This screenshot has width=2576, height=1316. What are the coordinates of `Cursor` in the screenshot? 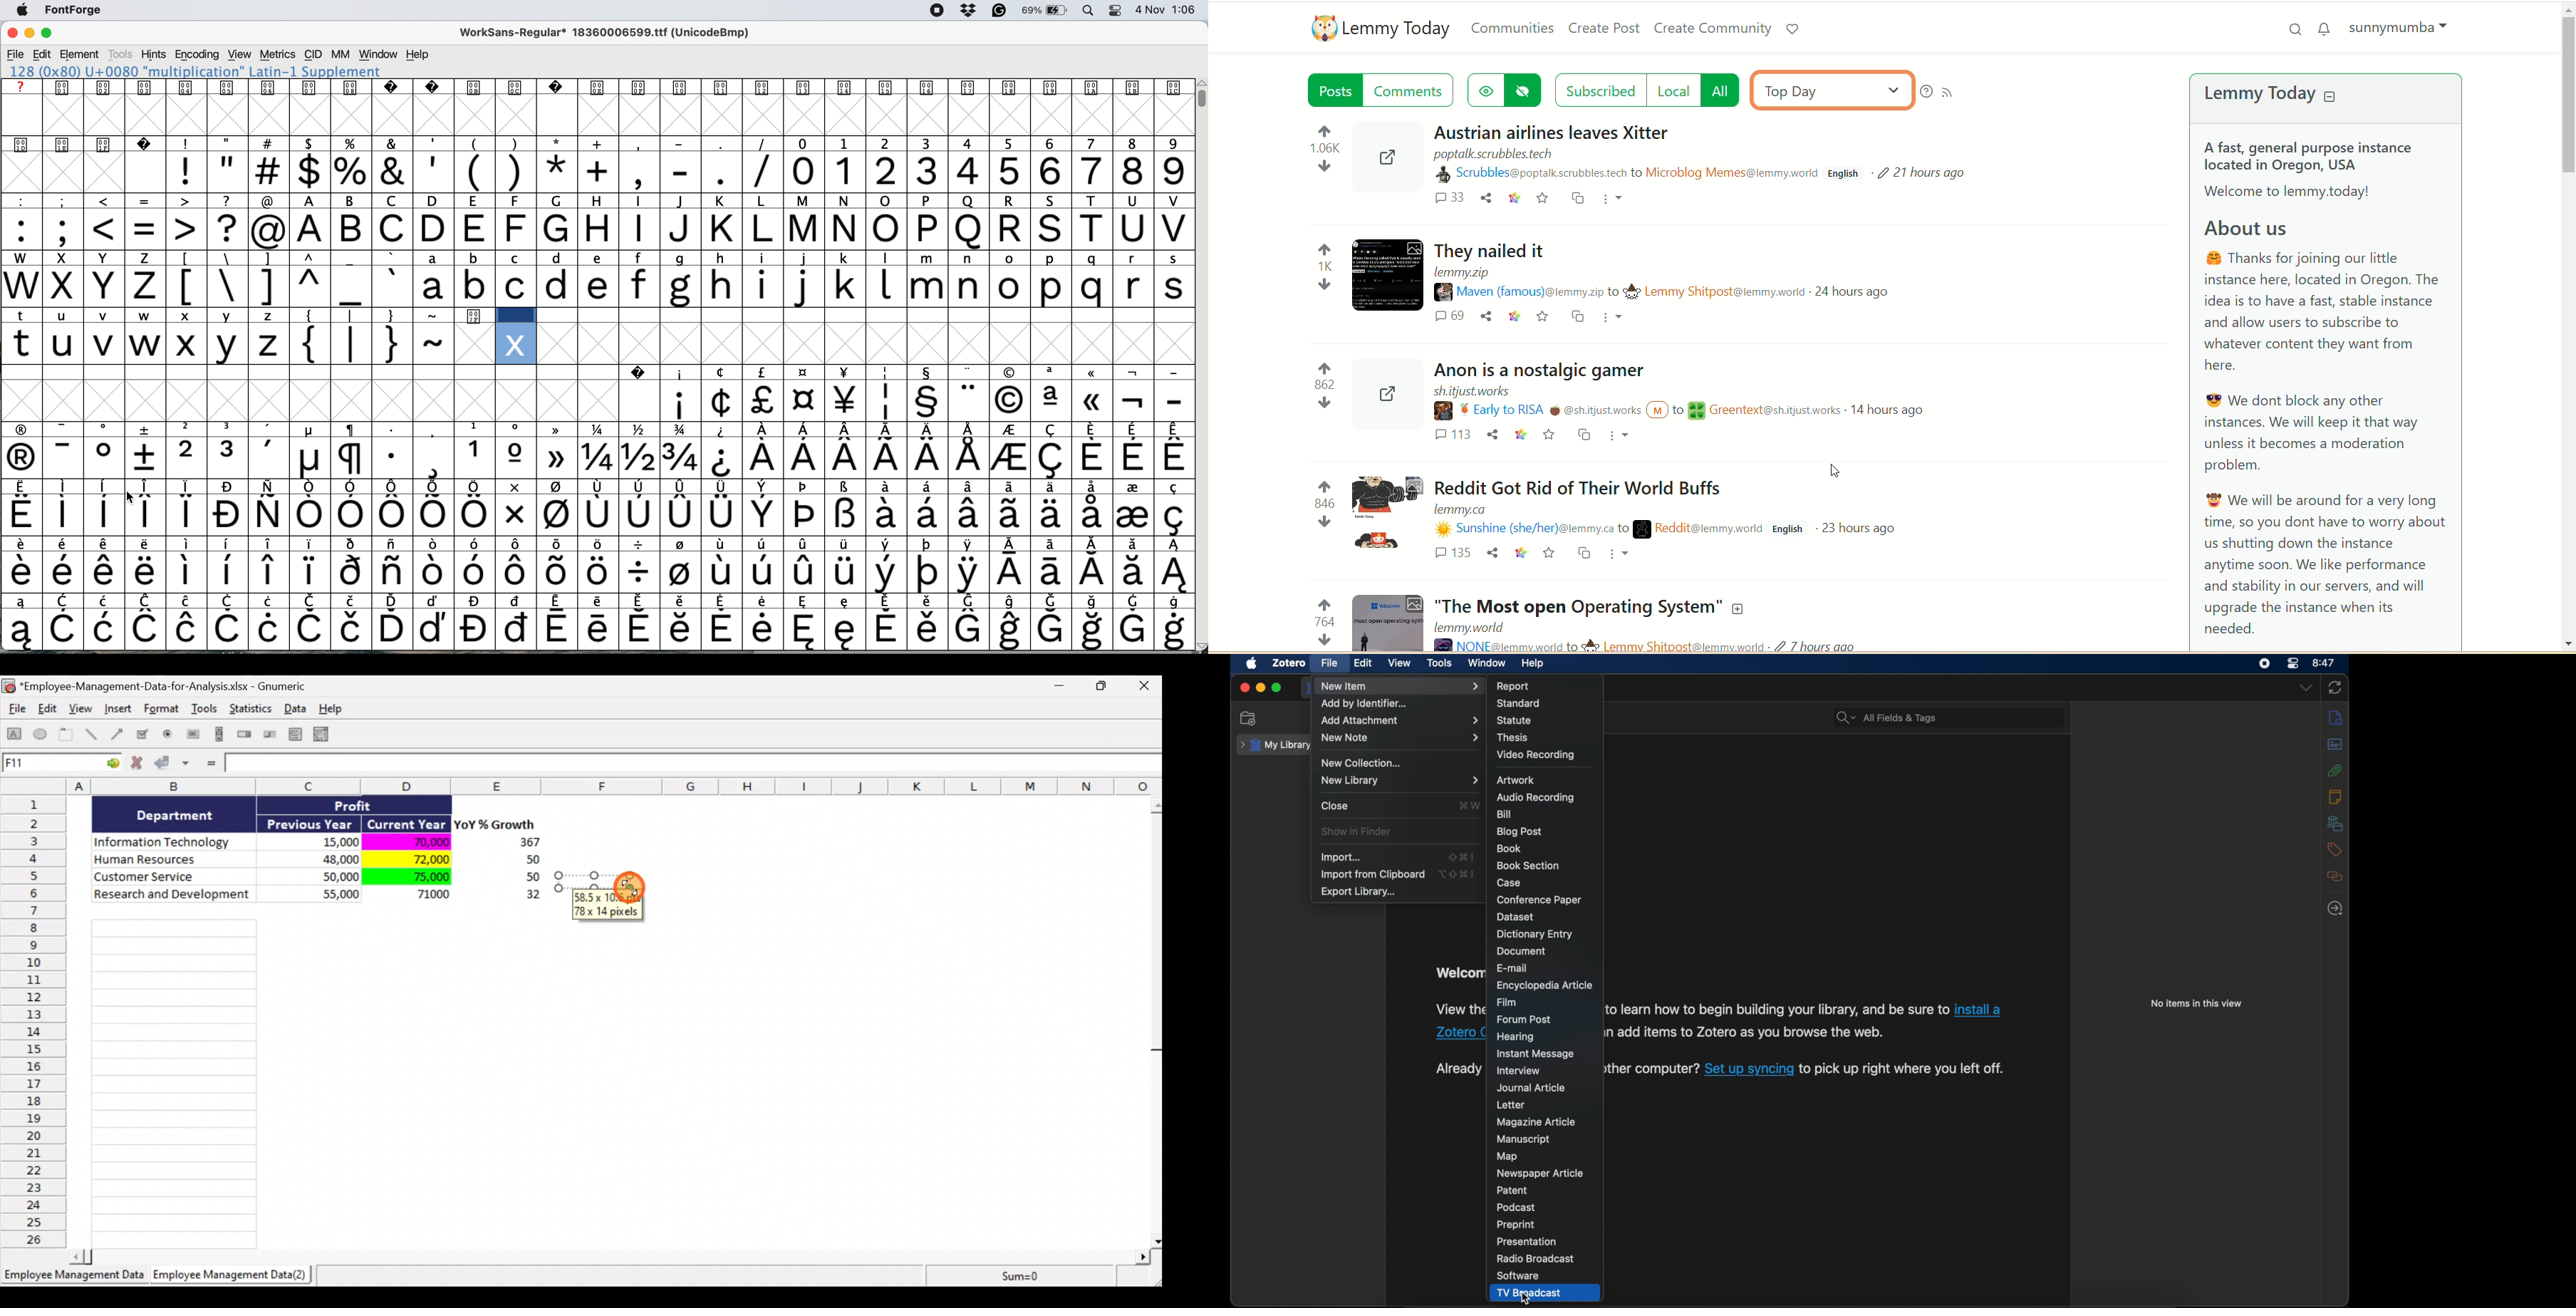 It's located at (629, 886).